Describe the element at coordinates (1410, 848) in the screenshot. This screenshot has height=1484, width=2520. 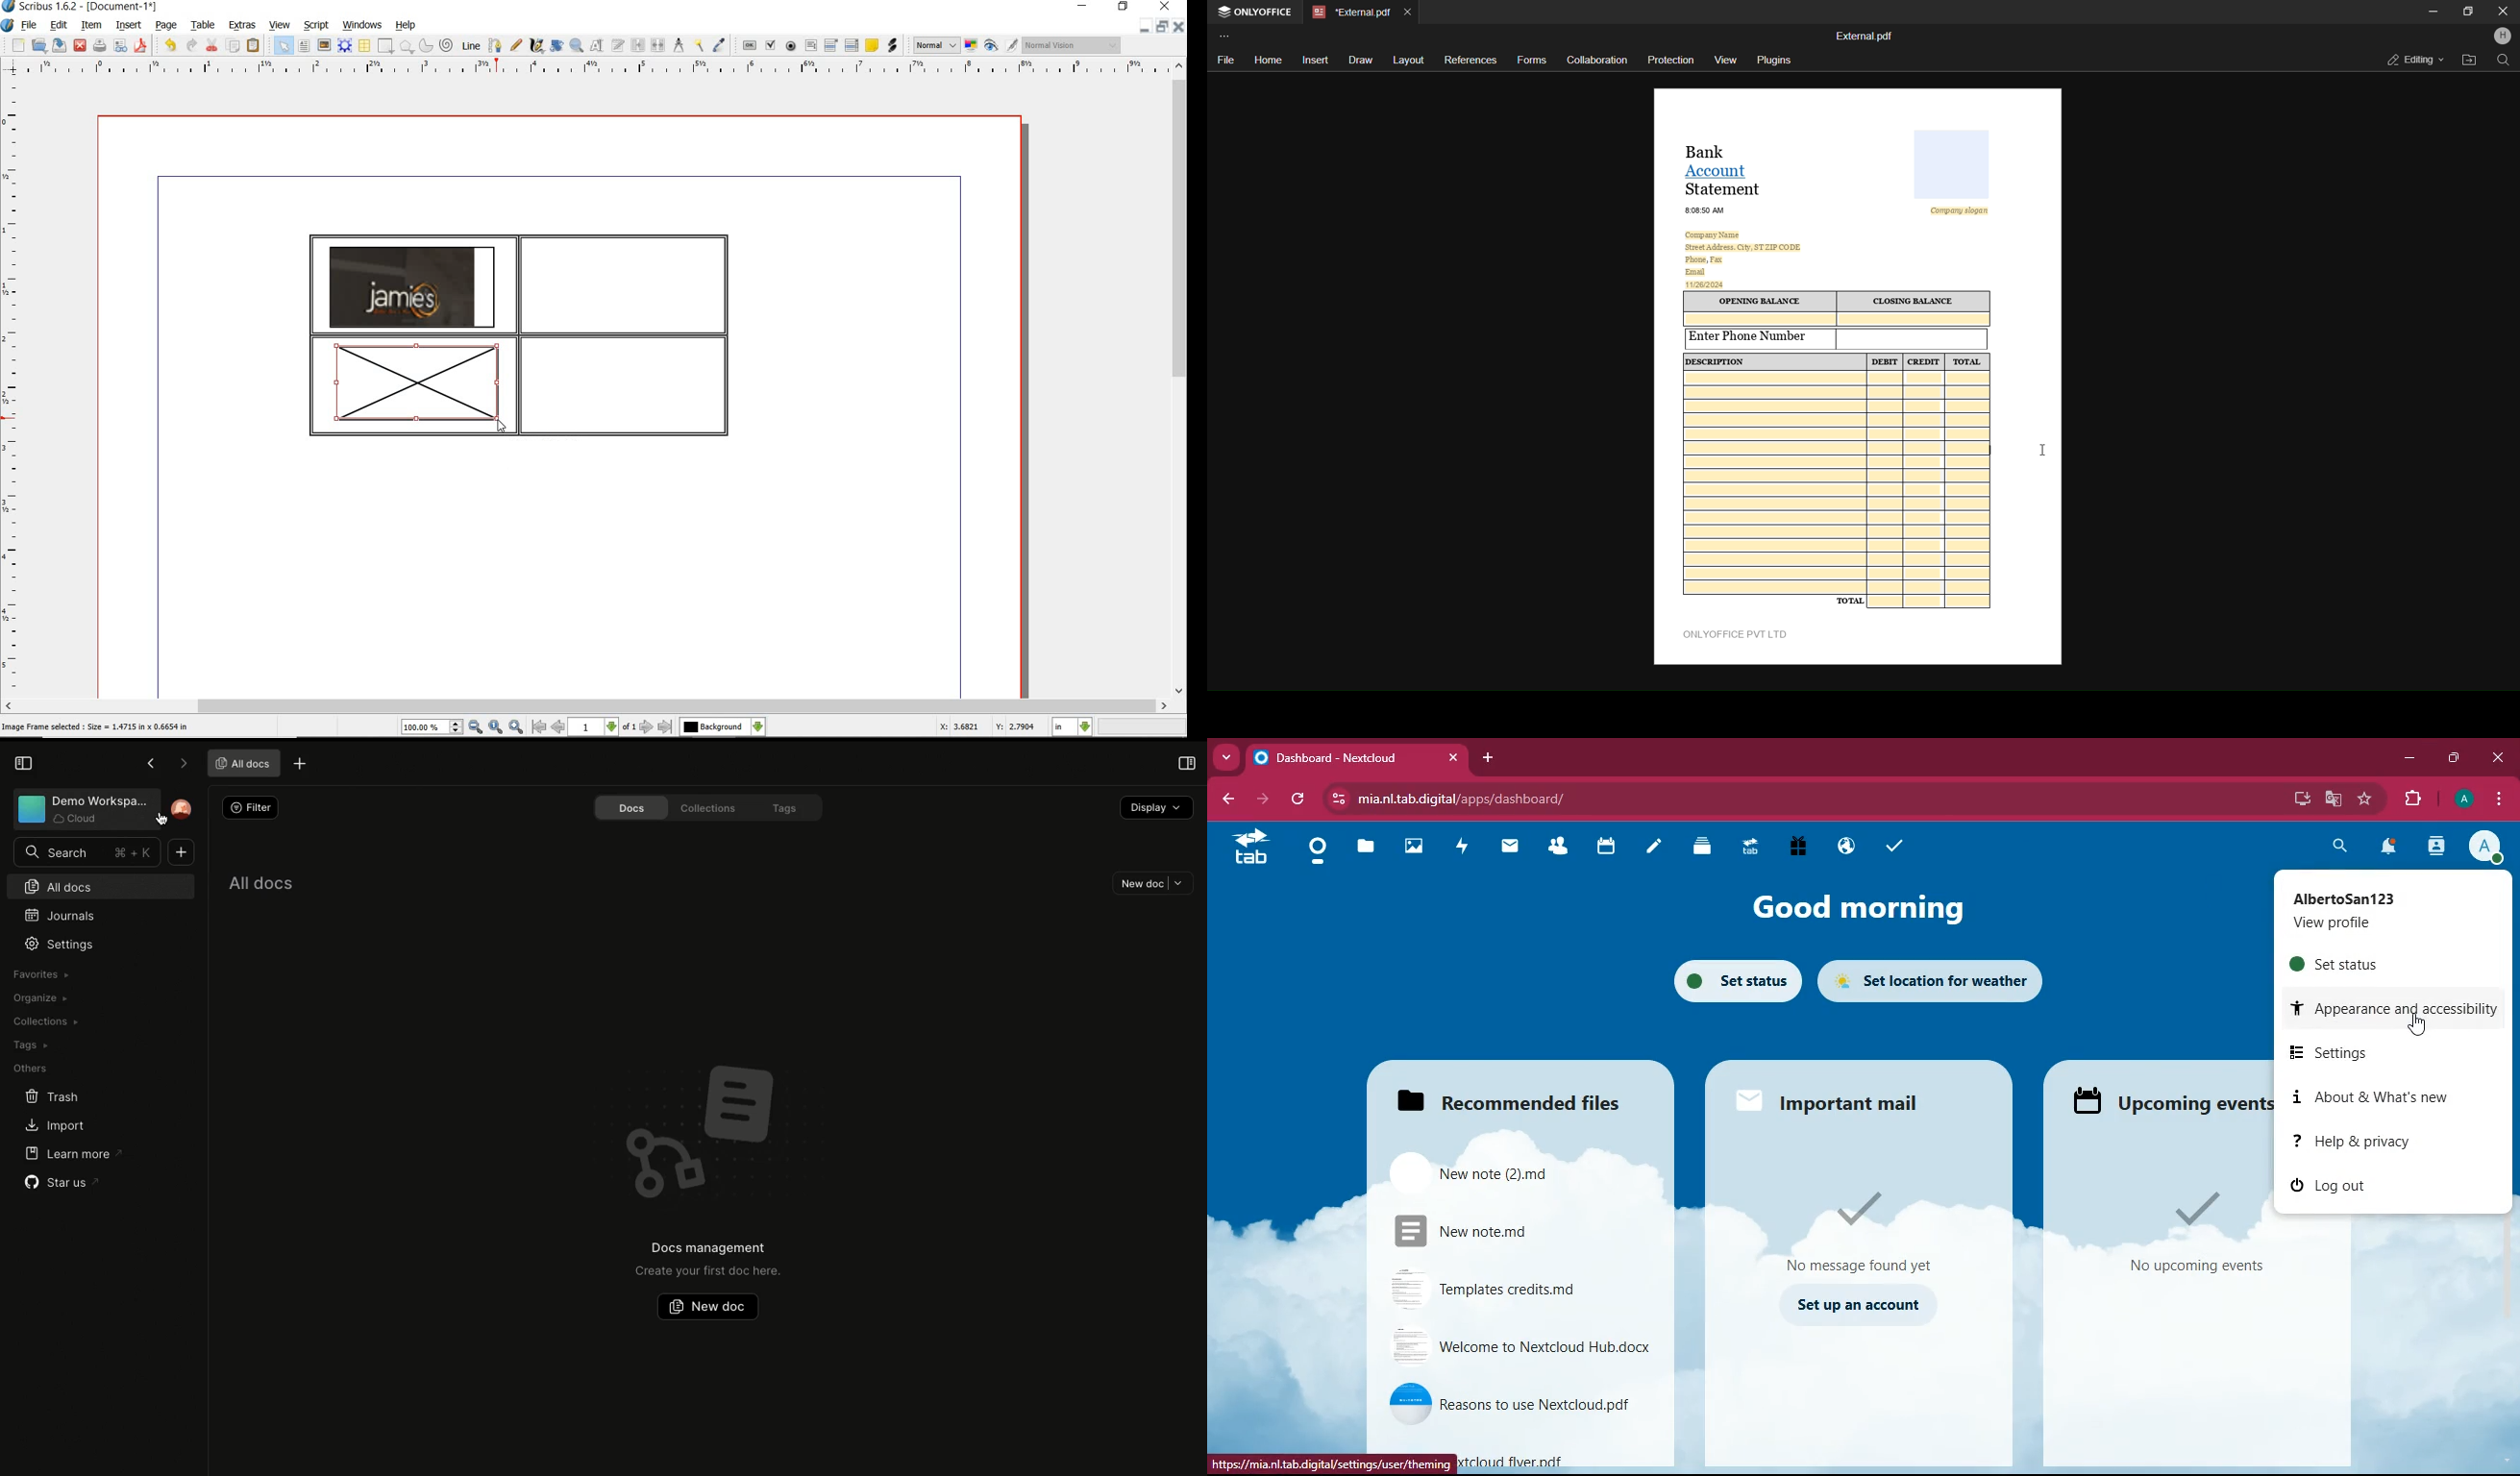
I see `images` at that location.